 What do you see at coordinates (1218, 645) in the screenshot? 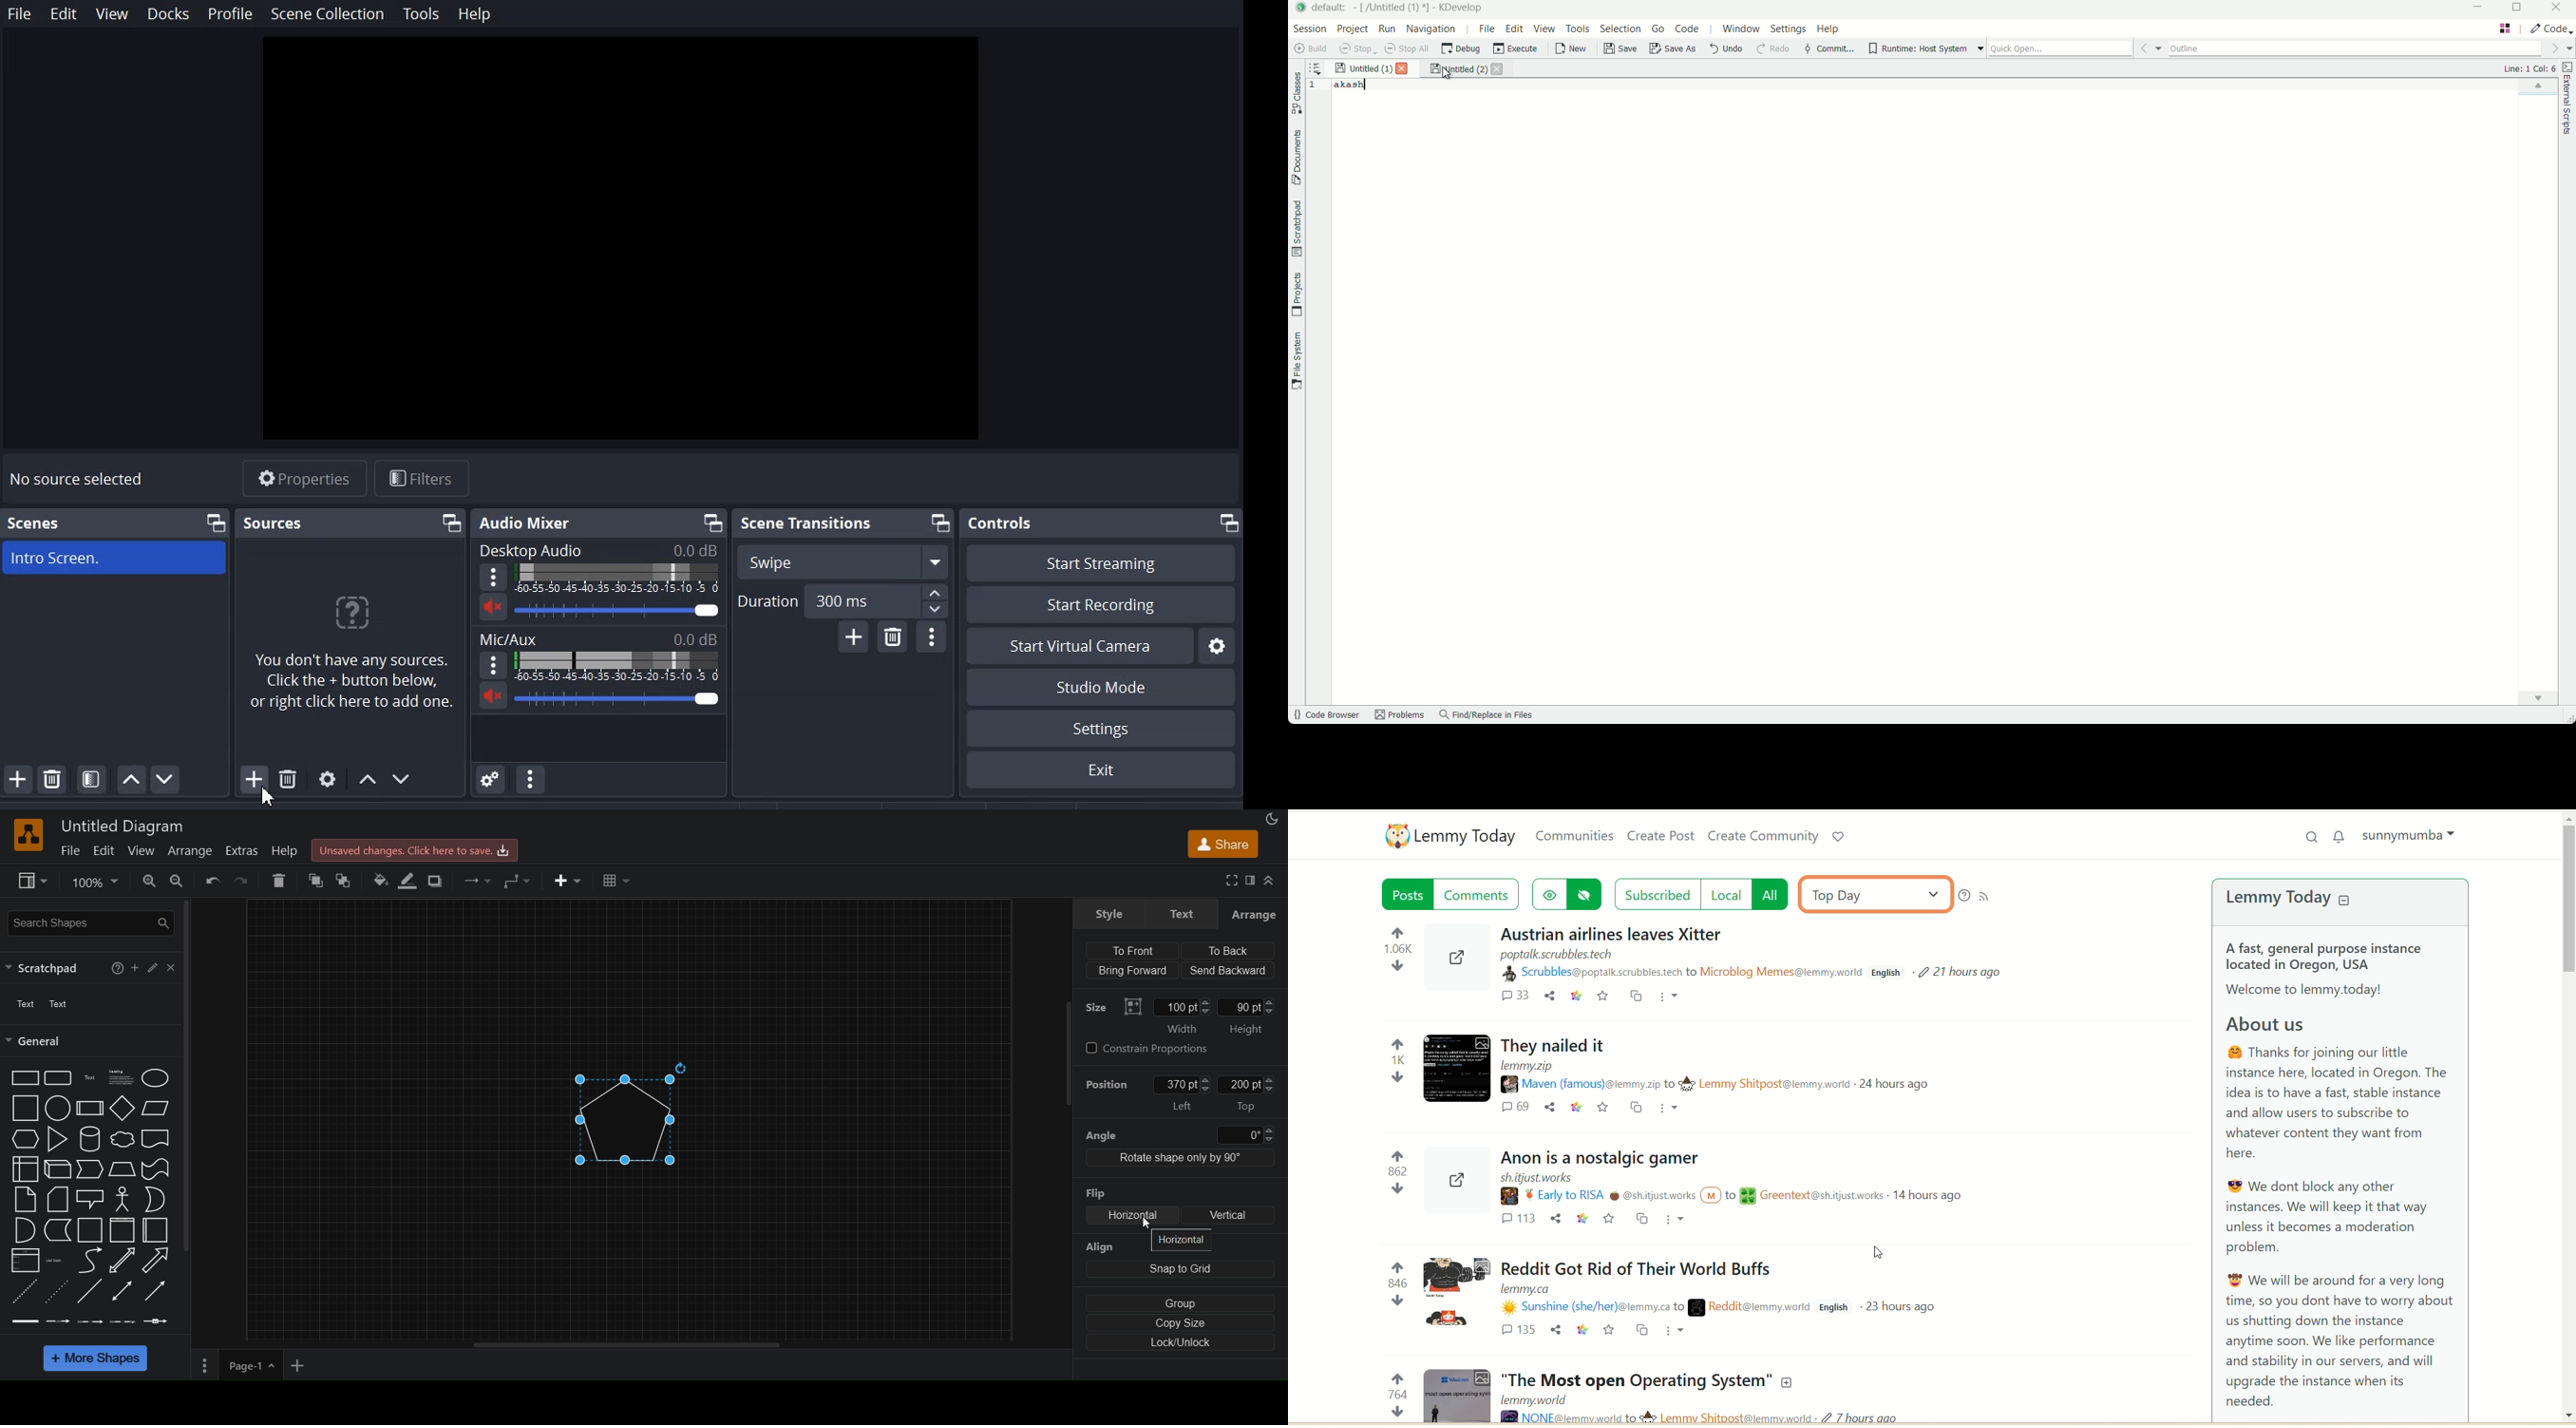
I see `Settings` at bounding box center [1218, 645].